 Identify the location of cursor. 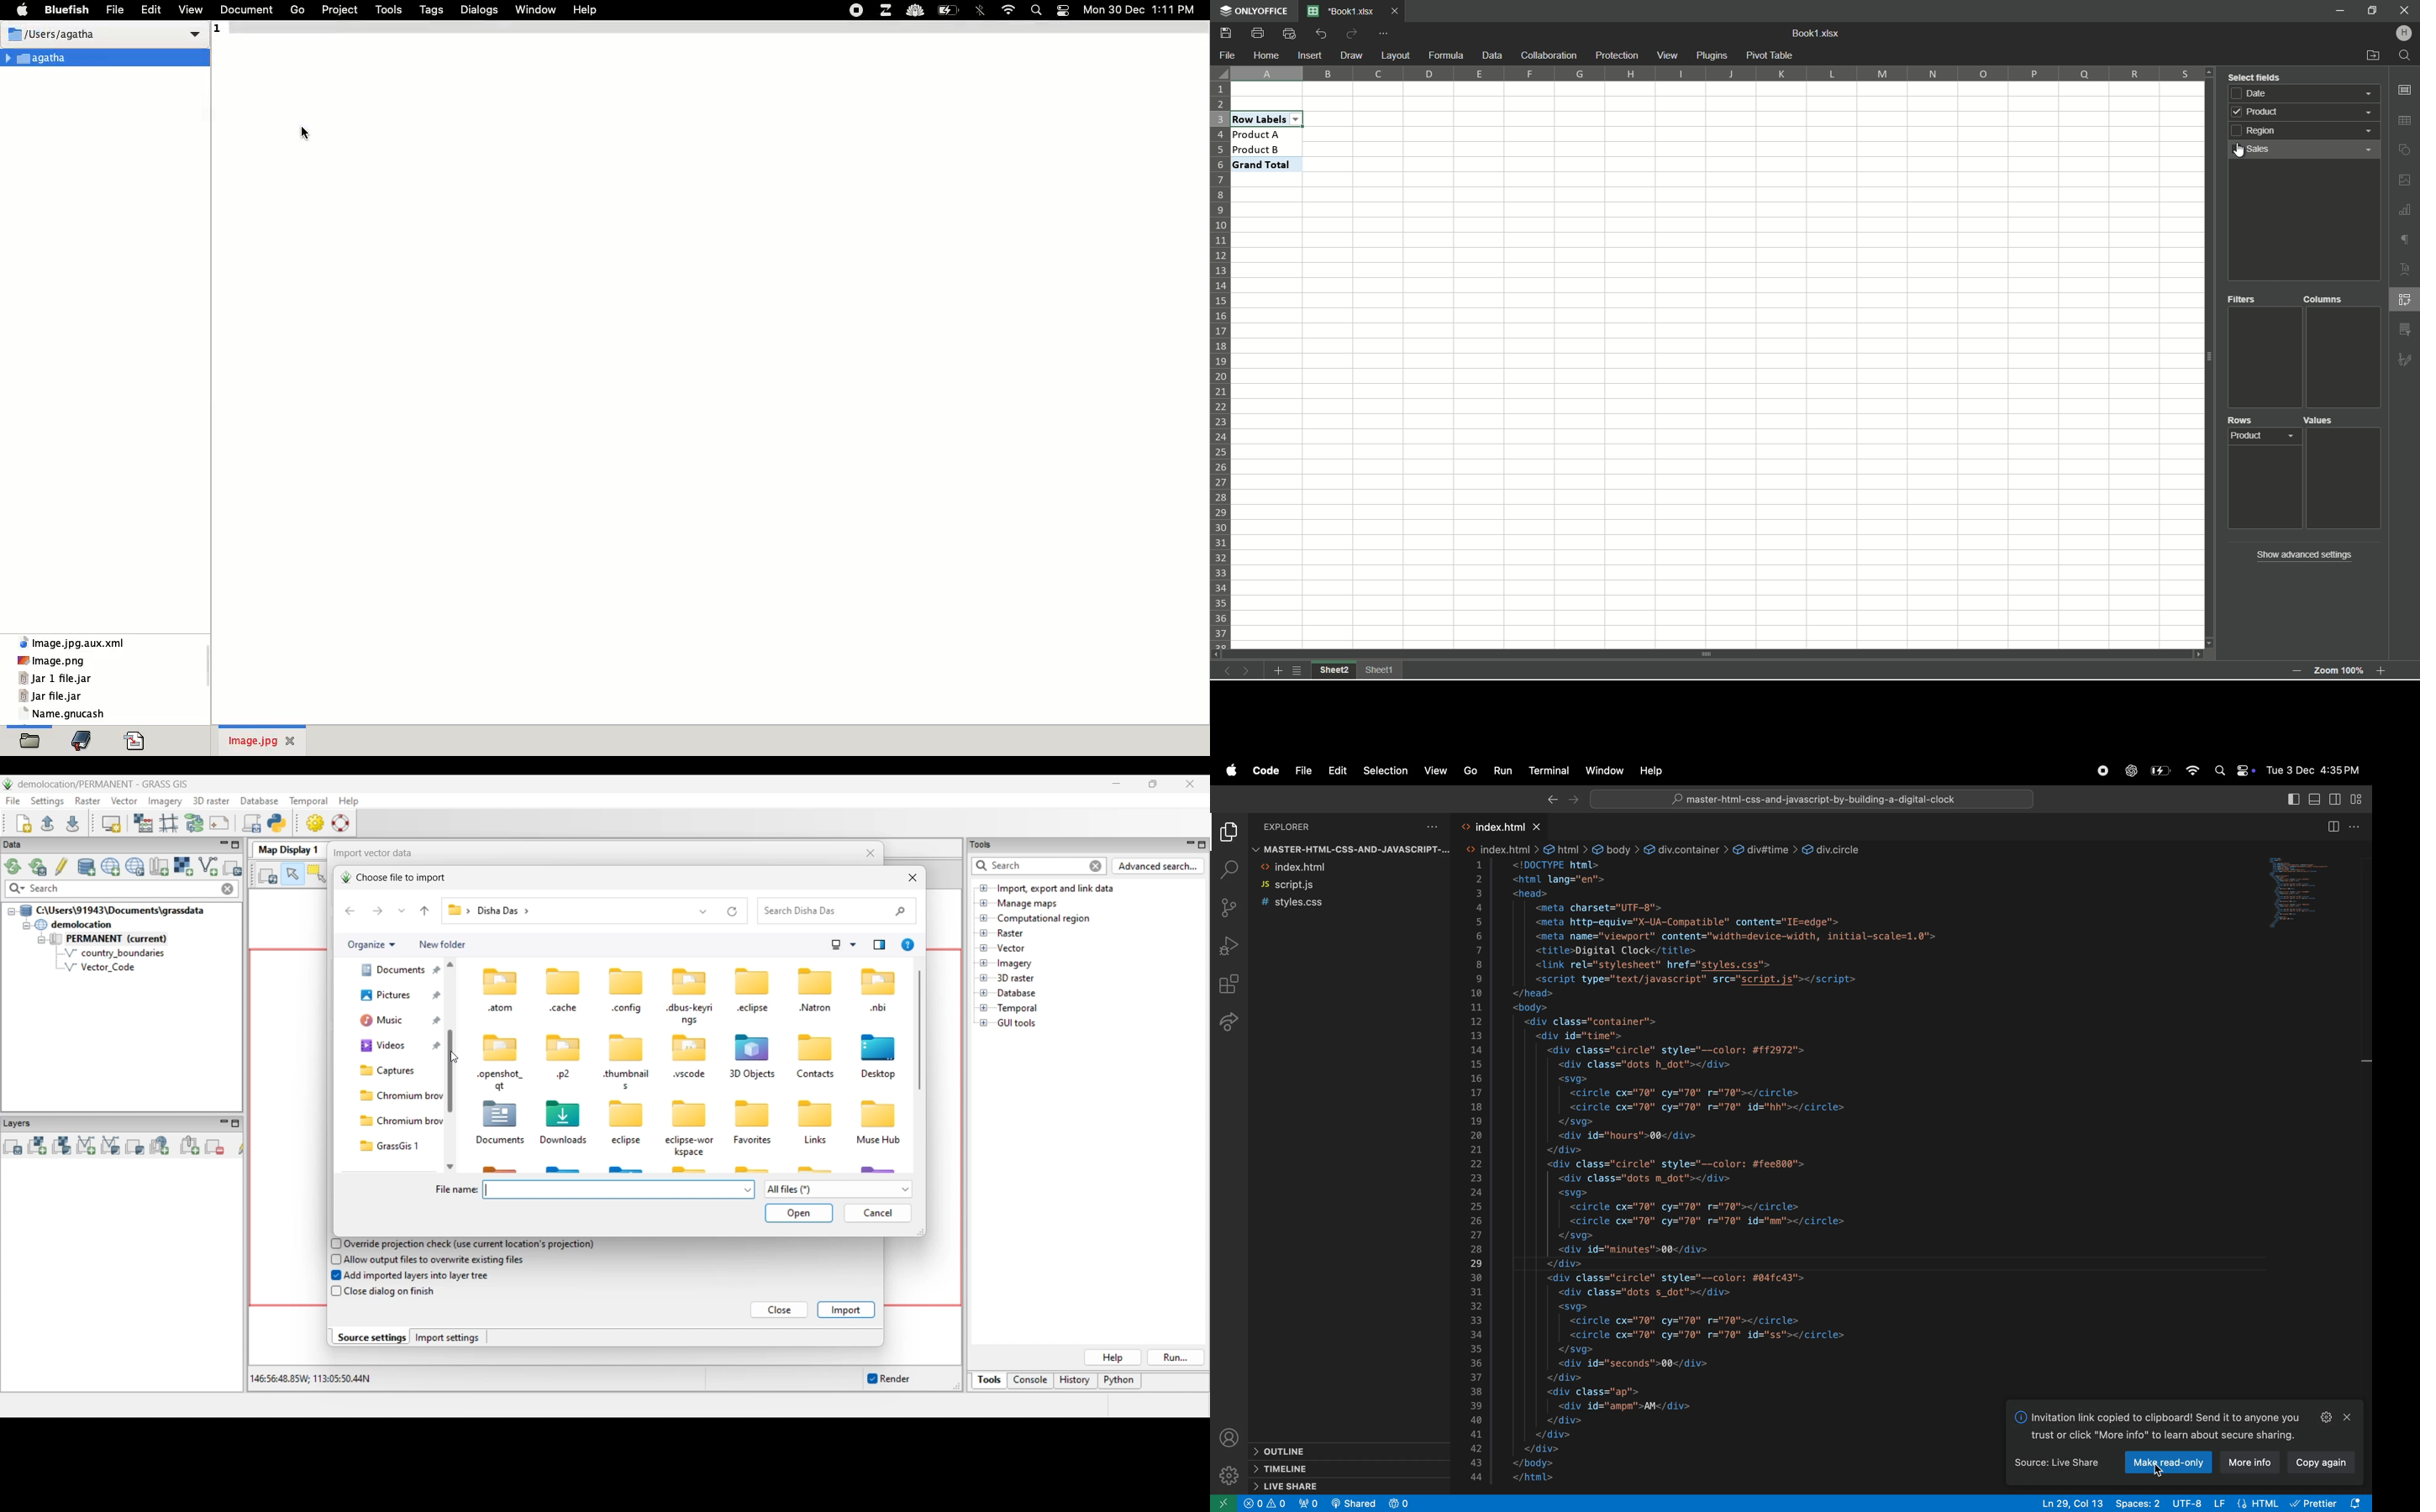
(309, 133).